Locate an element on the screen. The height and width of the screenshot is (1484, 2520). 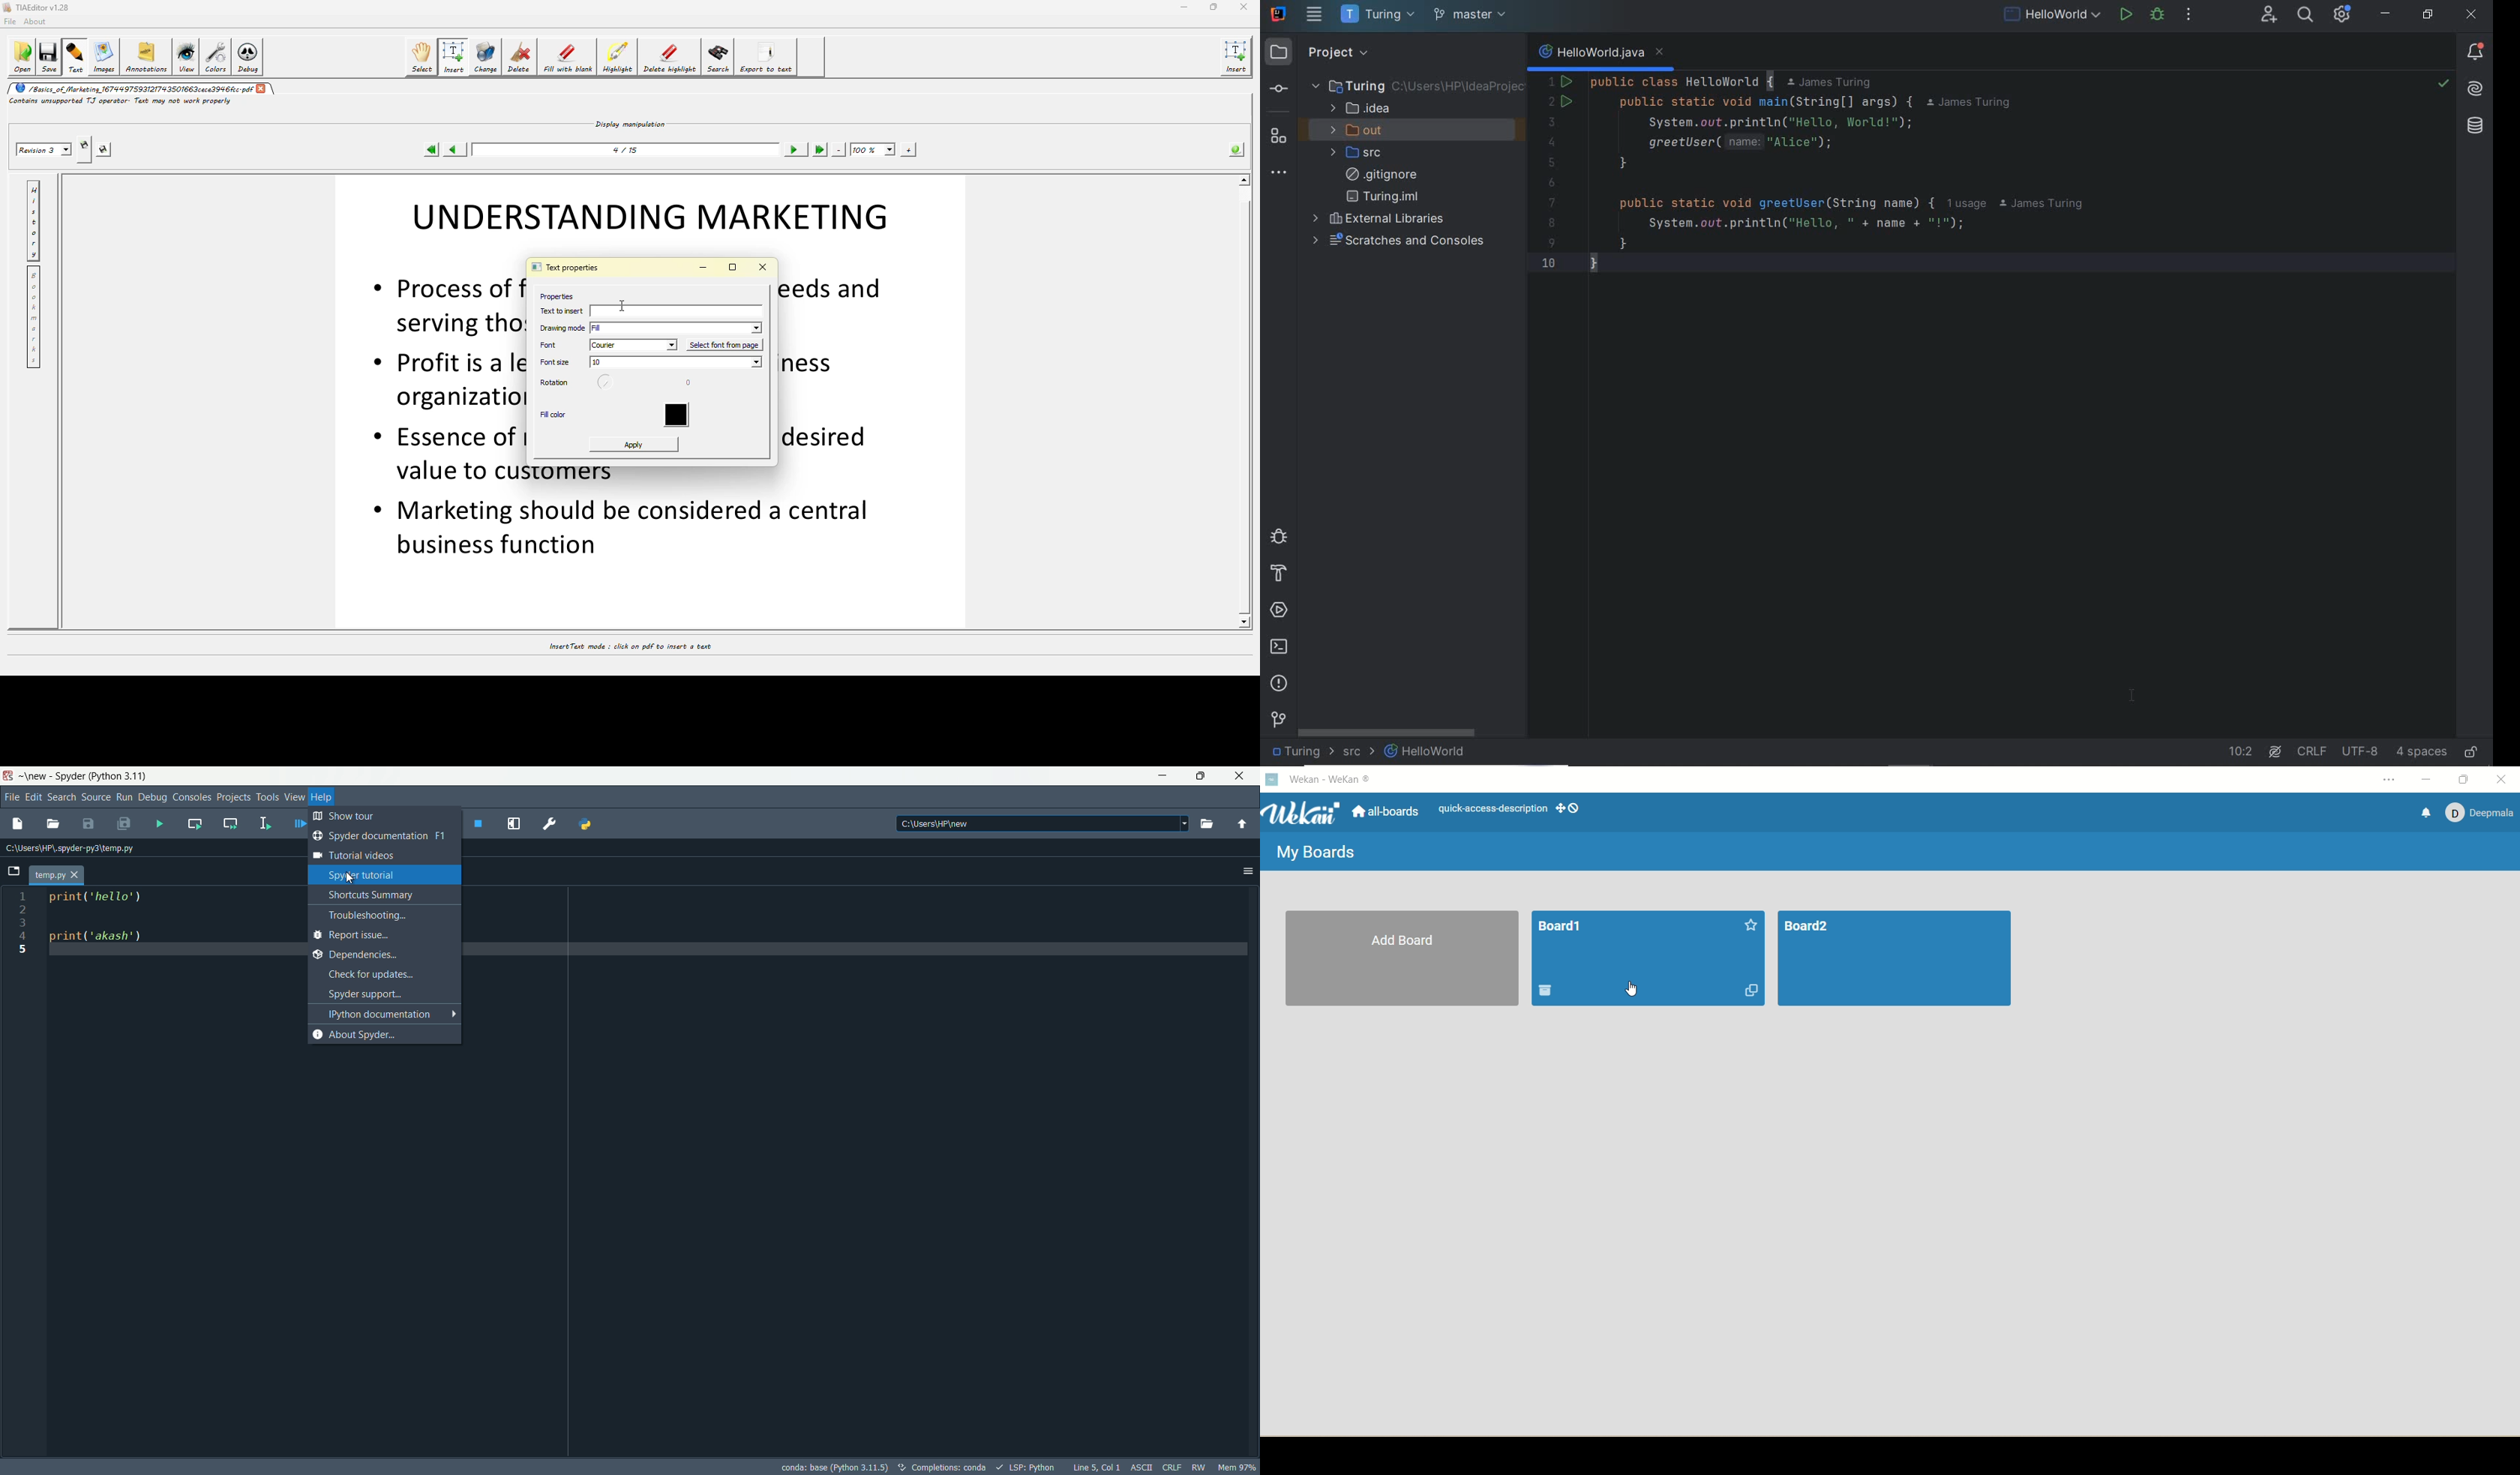
close is located at coordinates (2506, 779).